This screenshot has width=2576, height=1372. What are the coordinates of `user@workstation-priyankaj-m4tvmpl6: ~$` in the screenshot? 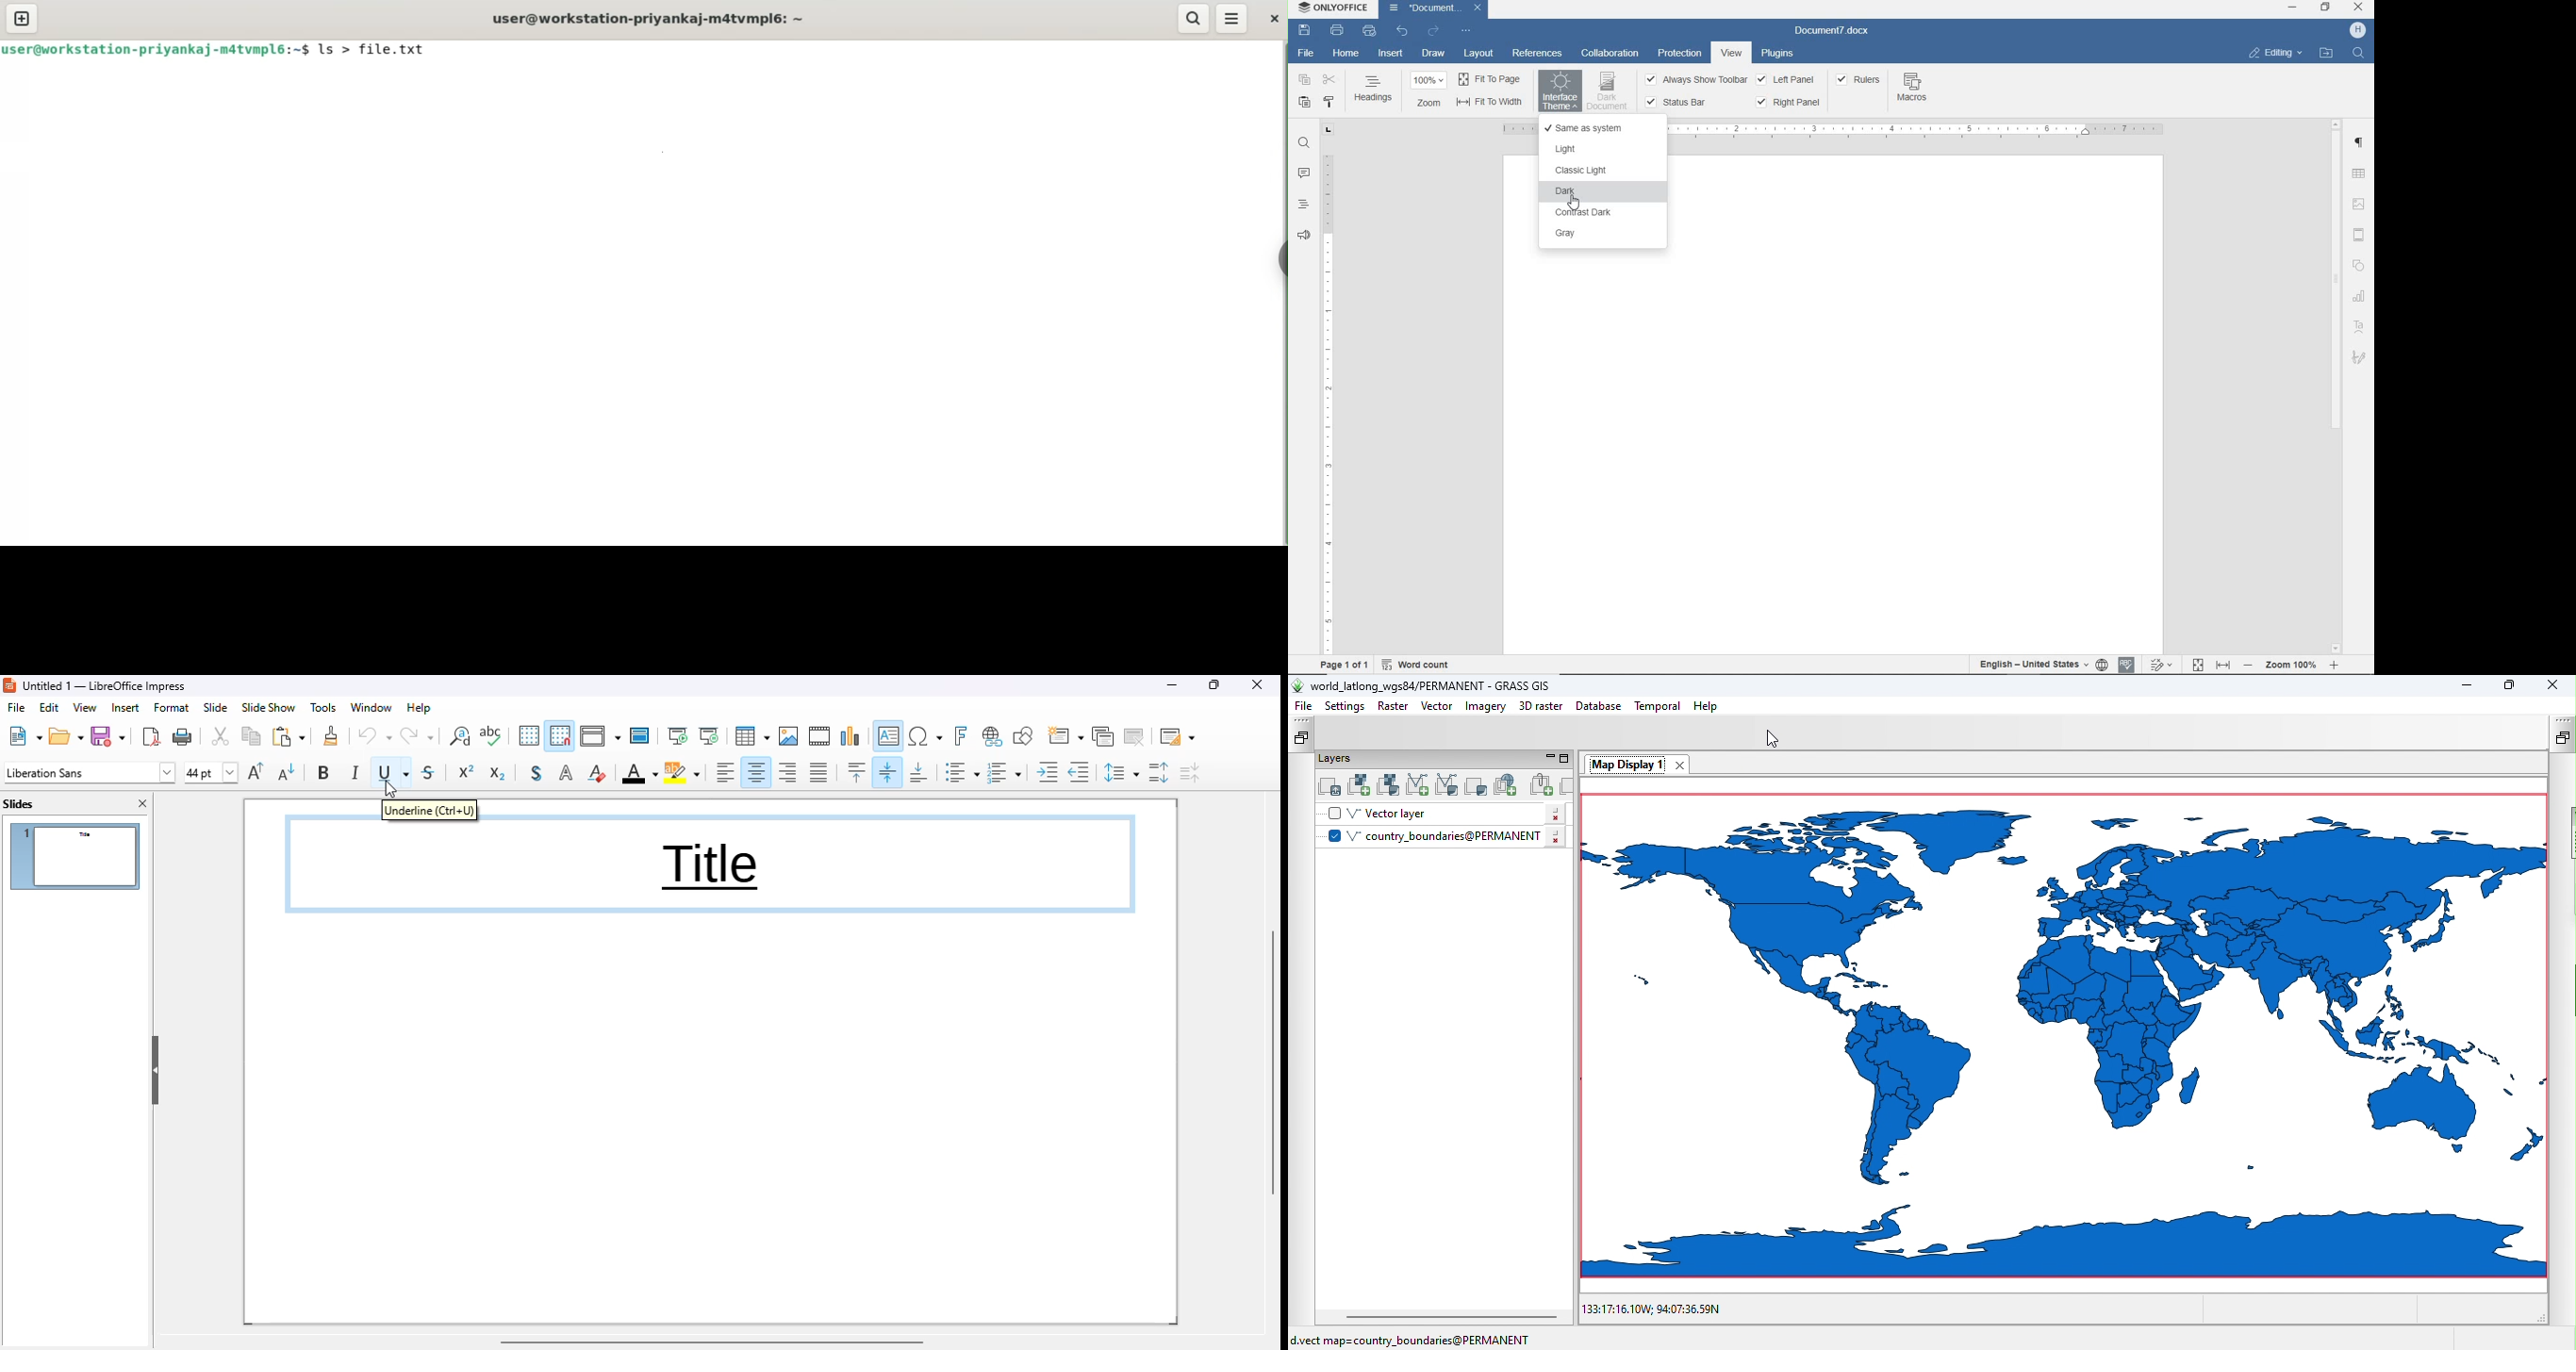 It's located at (156, 51).